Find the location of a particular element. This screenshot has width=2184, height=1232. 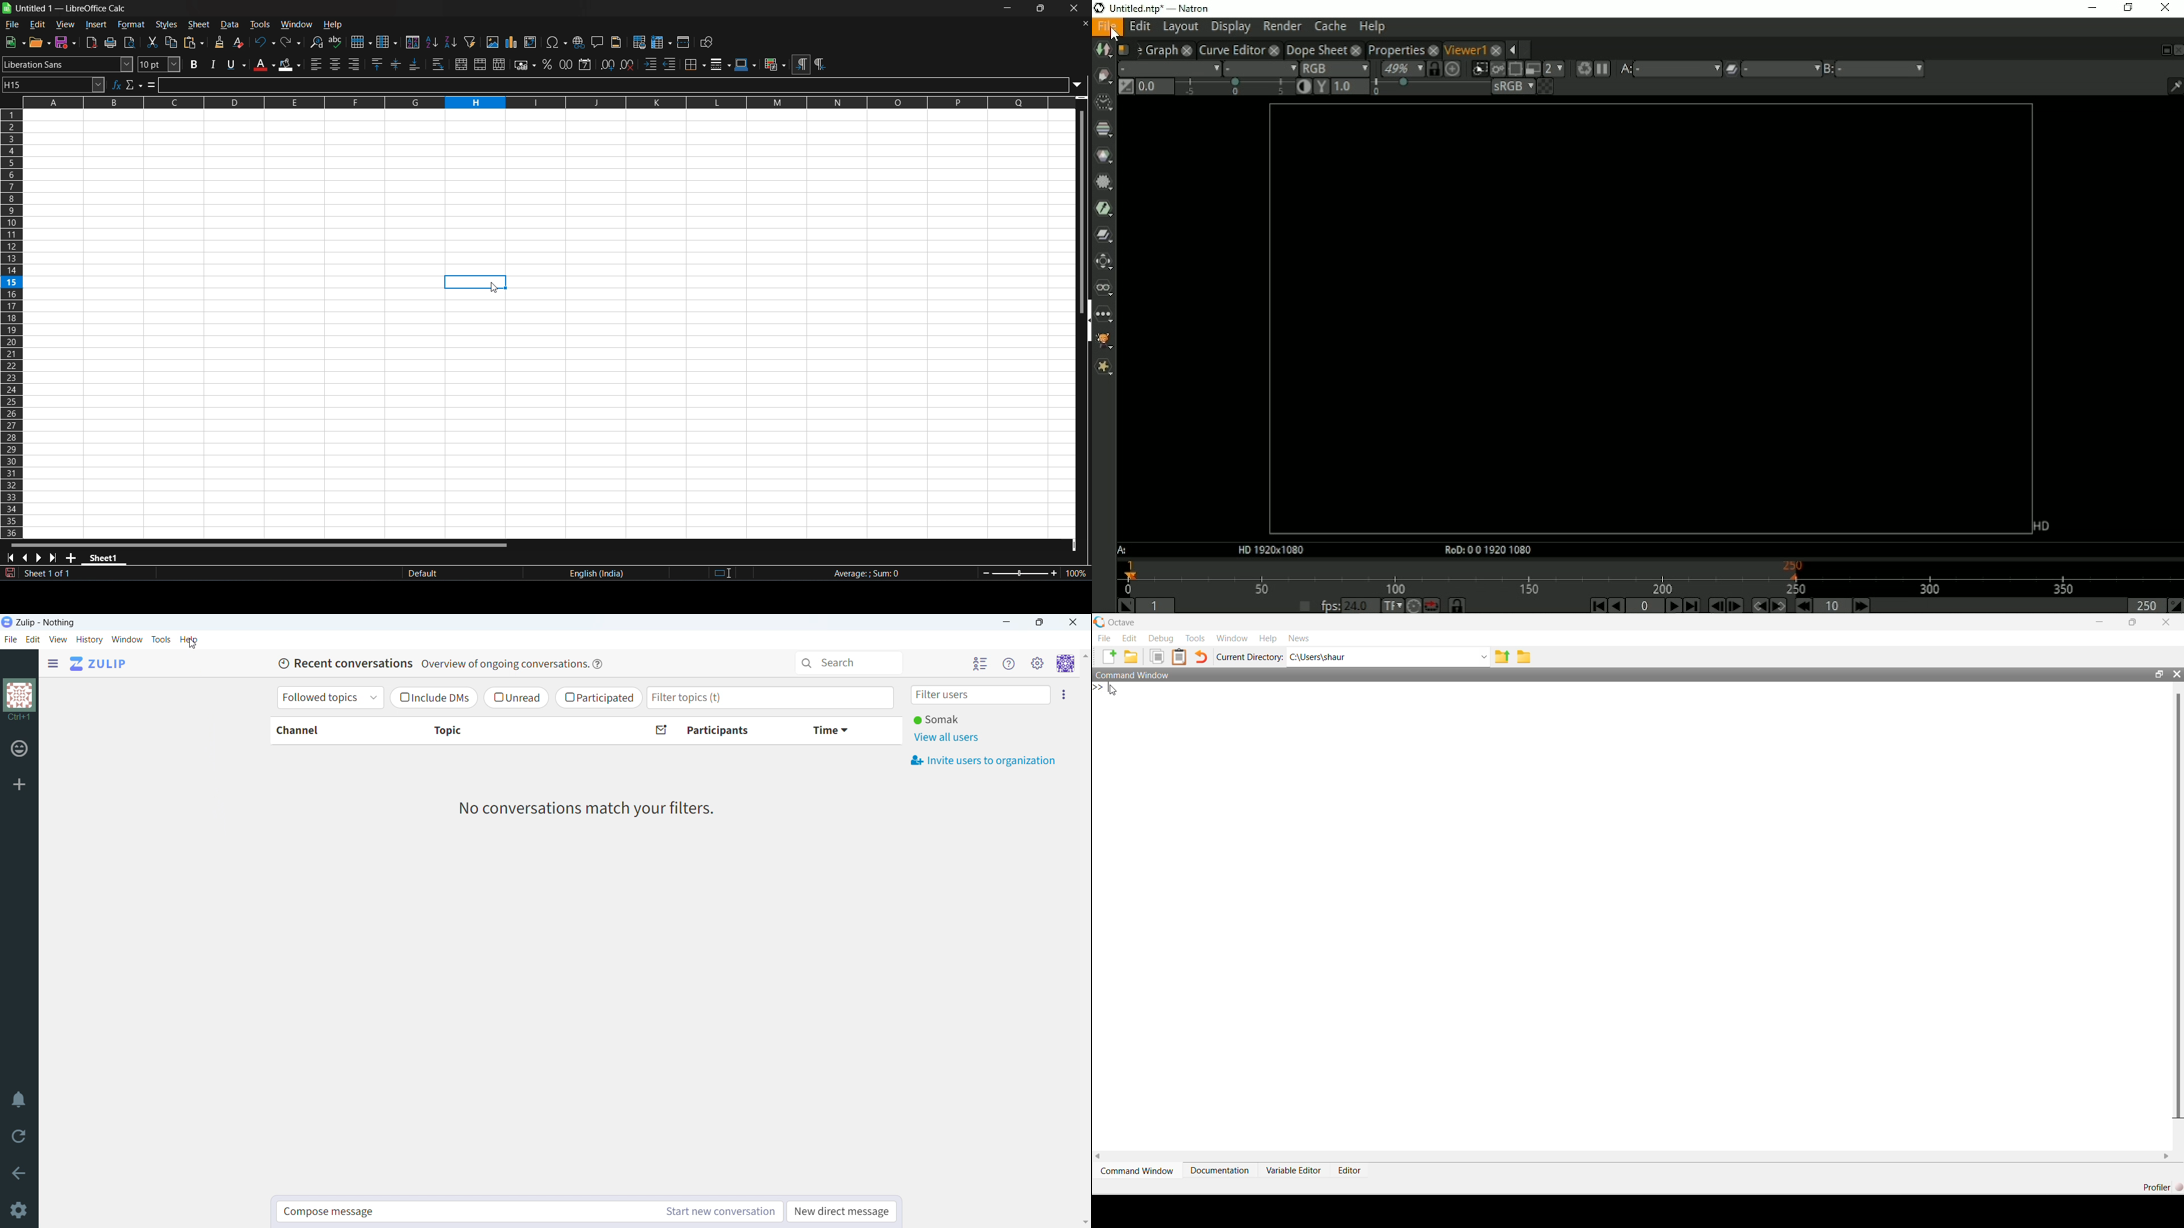

border colors is located at coordinates (744, 64).